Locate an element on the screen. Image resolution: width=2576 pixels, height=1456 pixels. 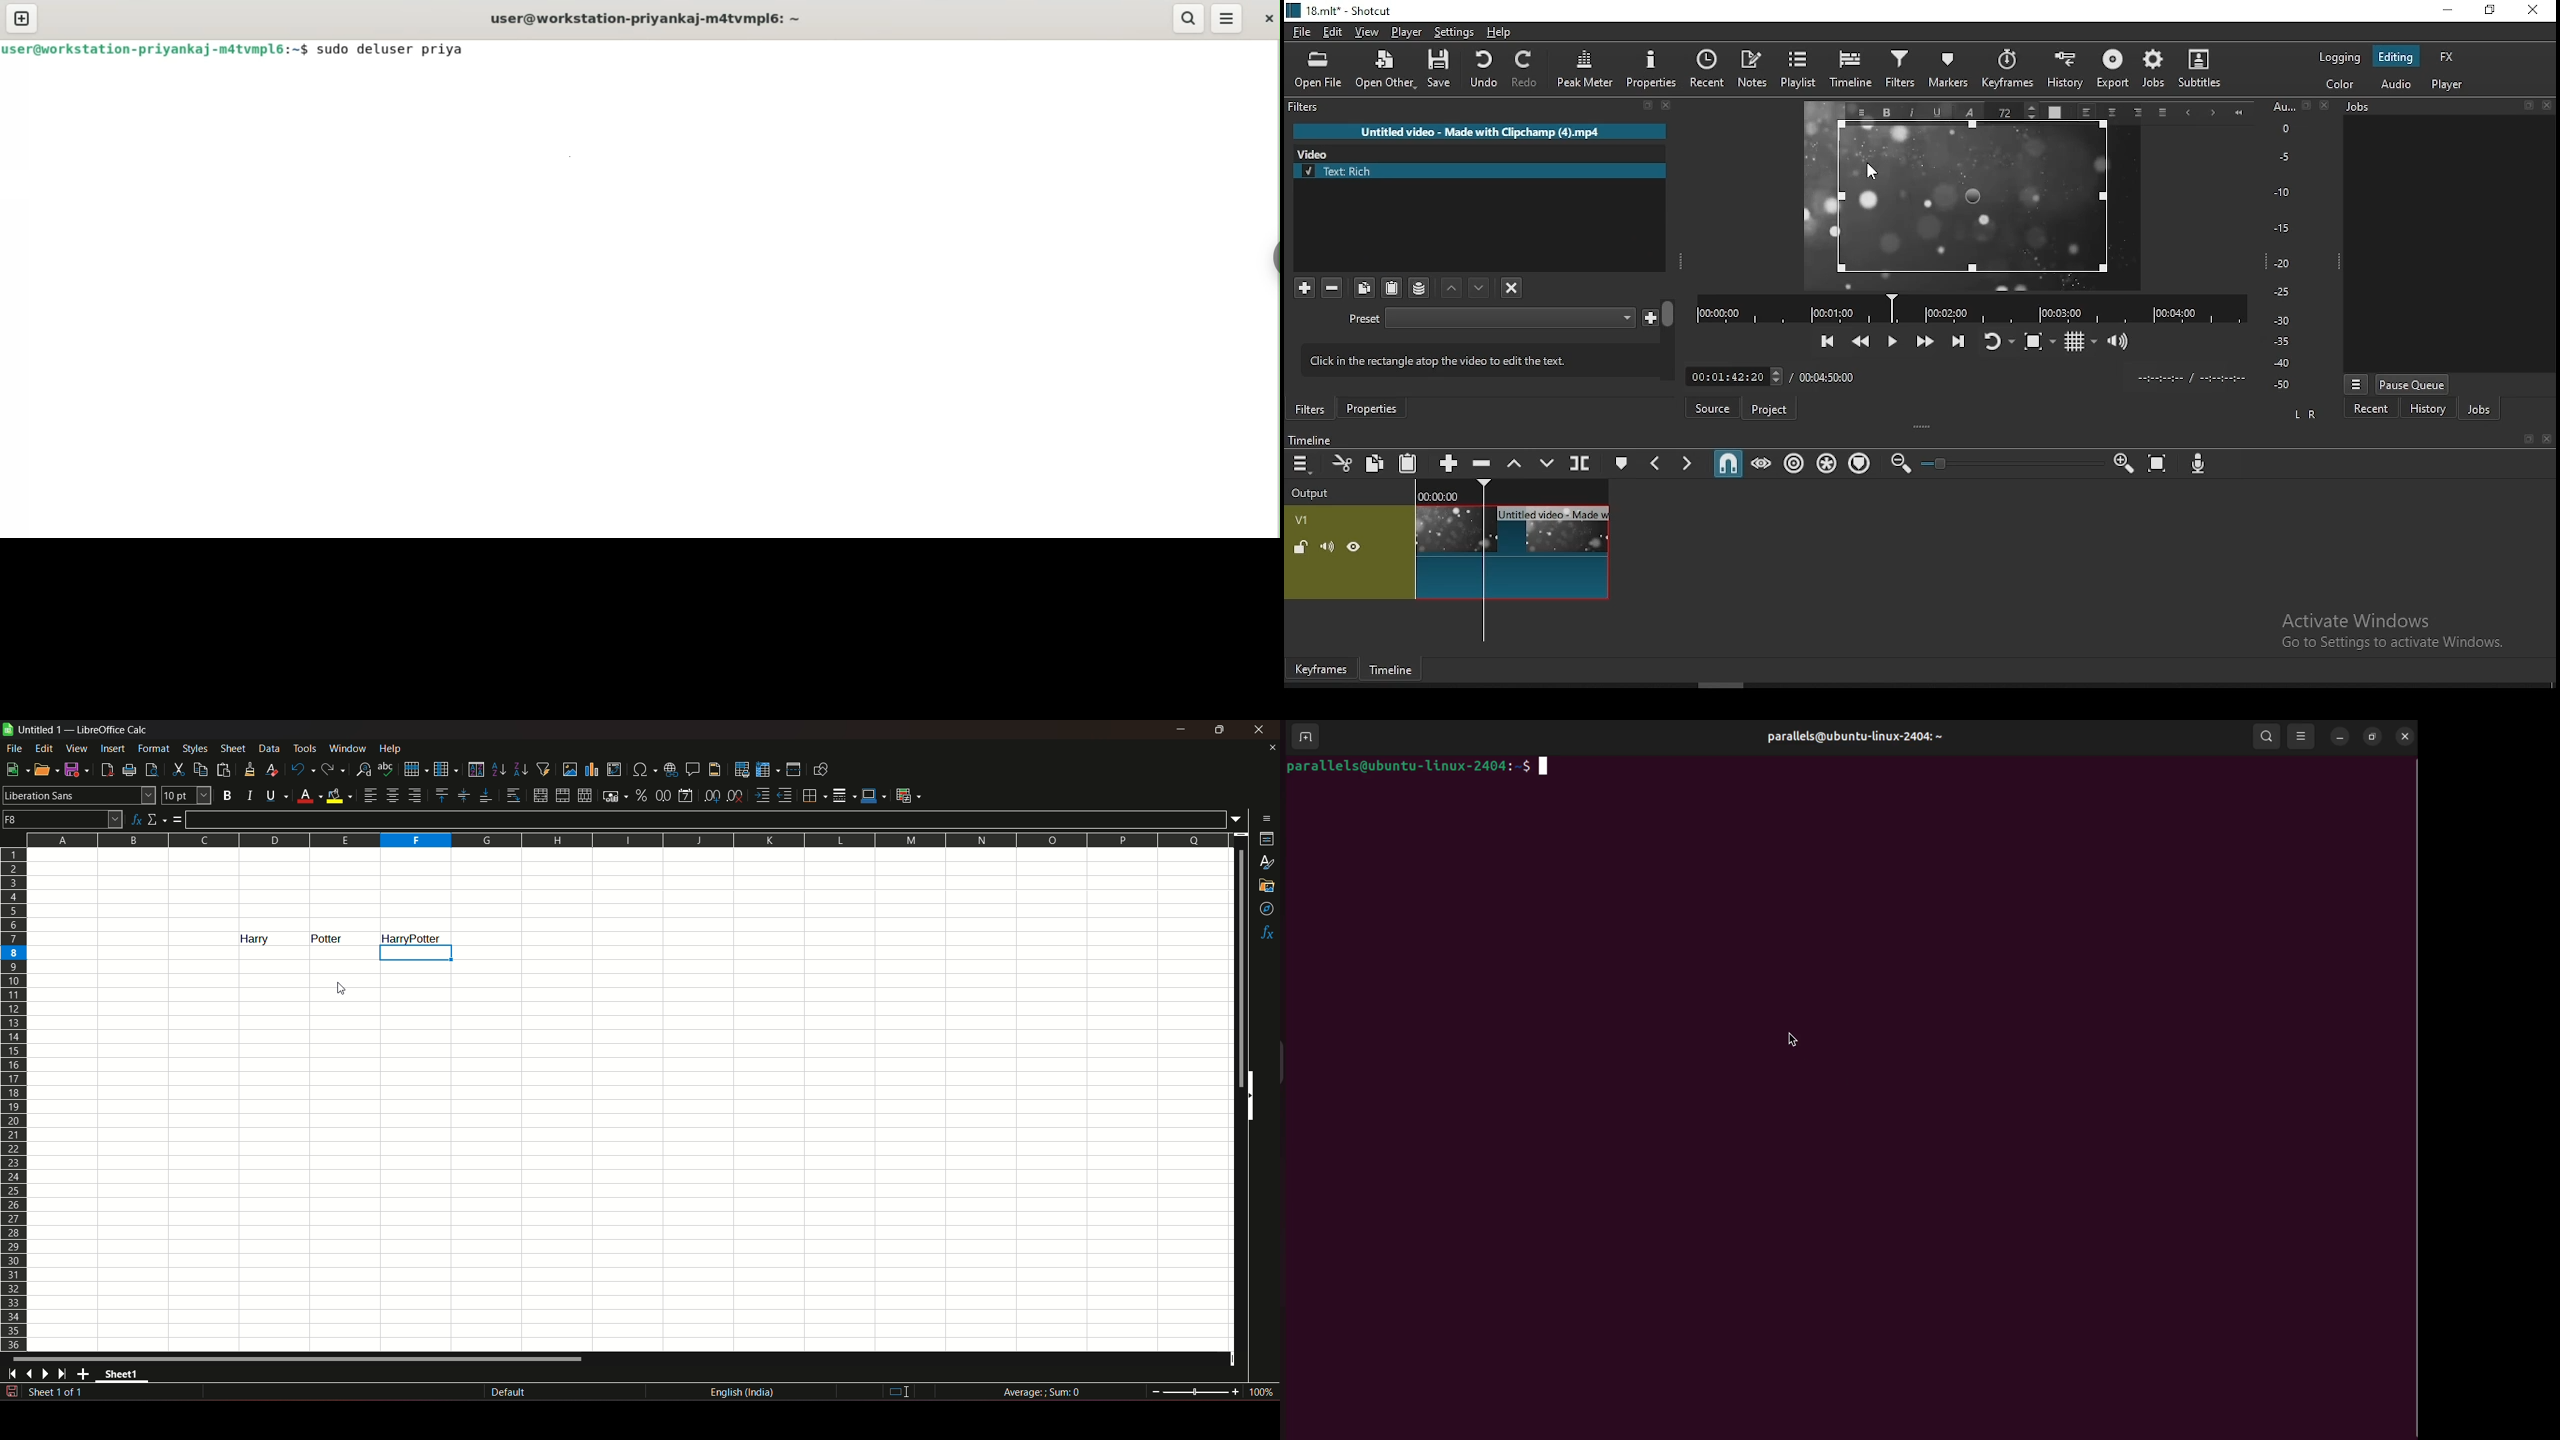
open file is located at coordinates (1318, 71).